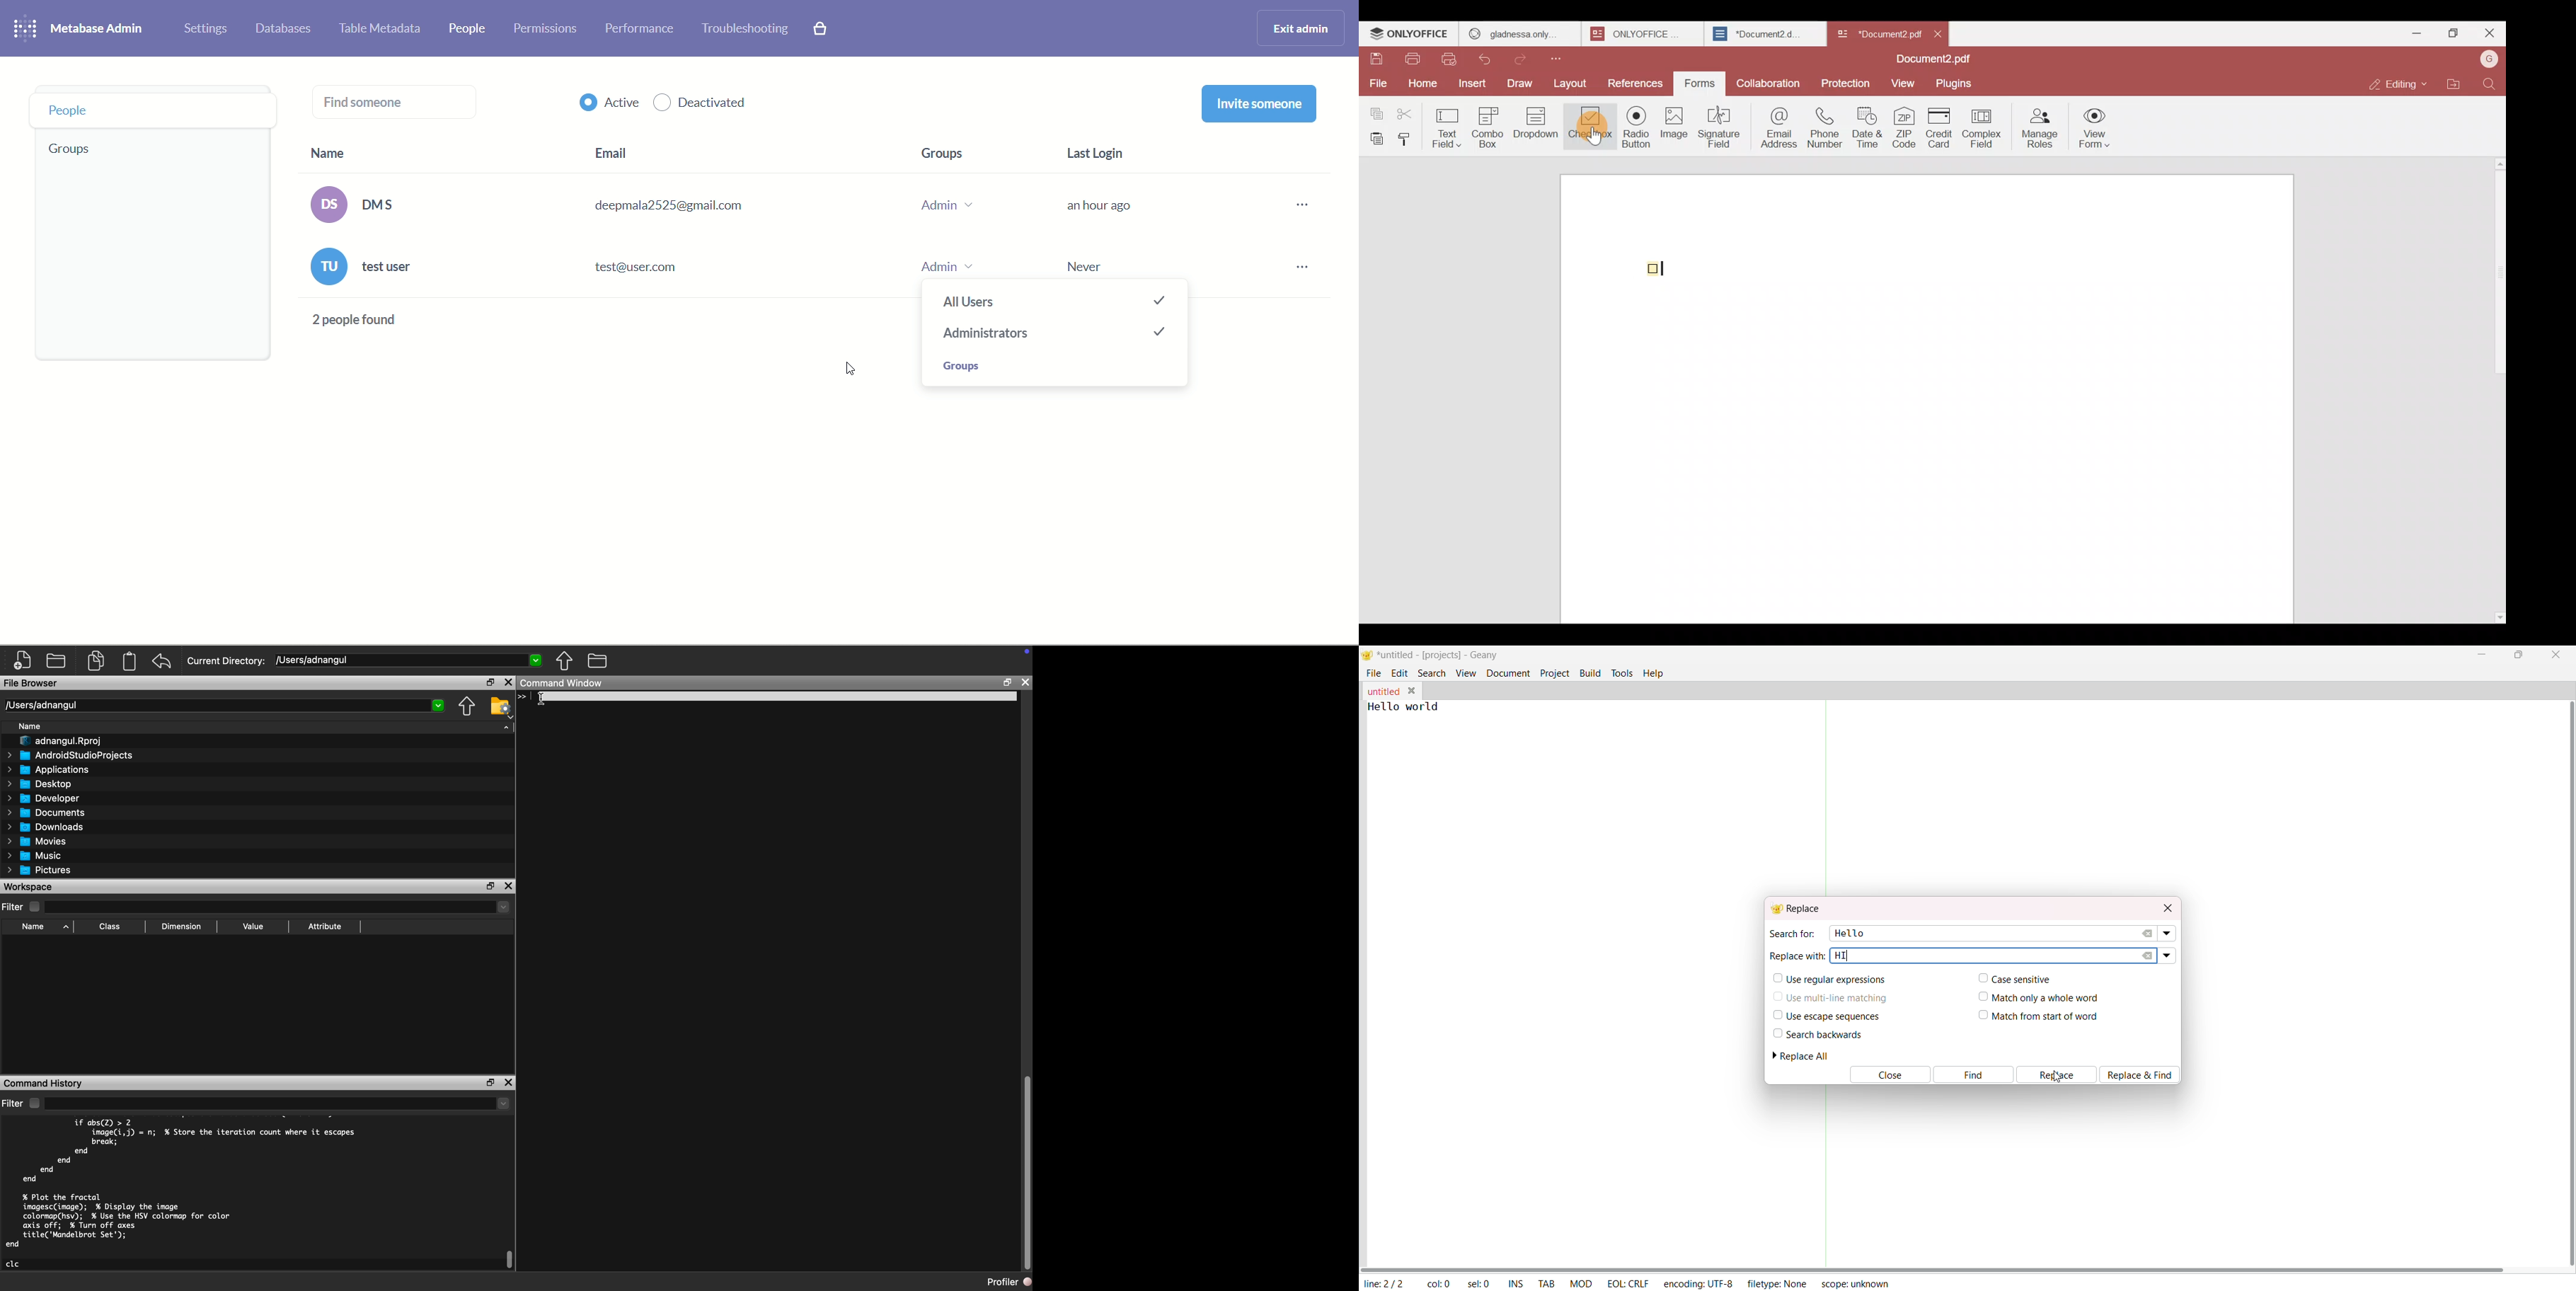 This screenshot has height=1316, width=2576. What do you see at coordinates (1383, 691) in the screenshot?
I see `tab name` at bounding box center [1383, 691].